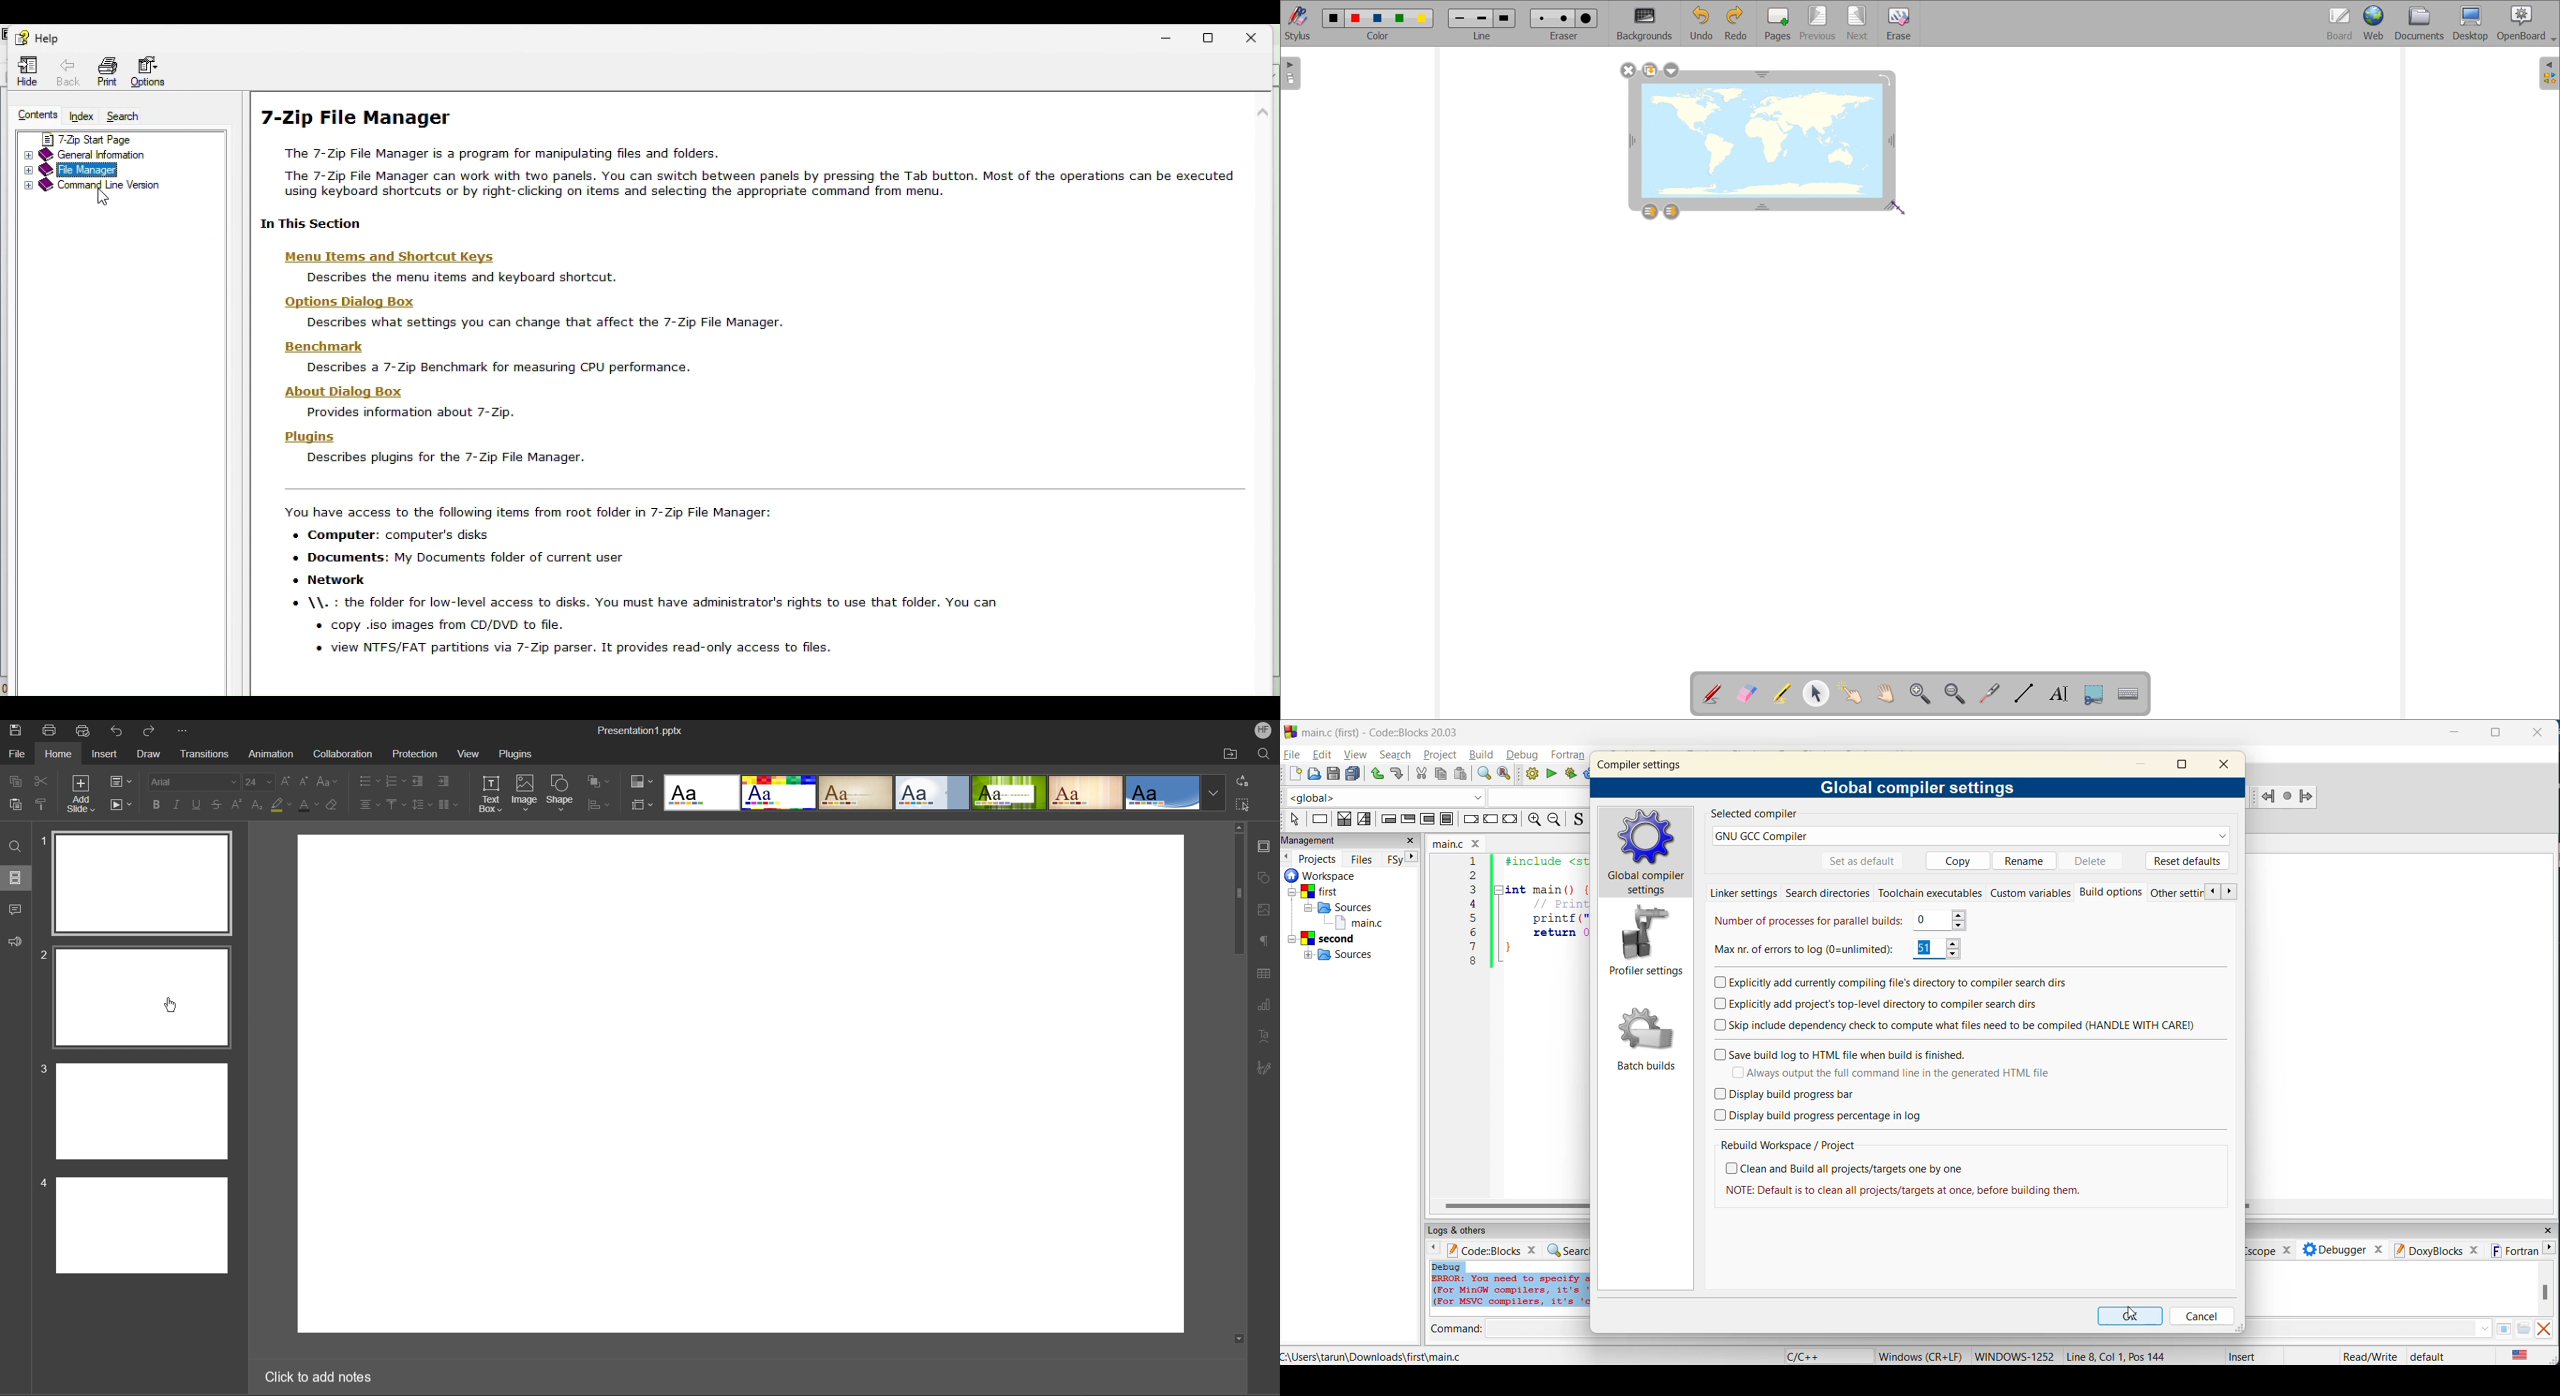  Describe the element at coordinates (302, 781) in the screenshot. I see `decrease font size` at that location.